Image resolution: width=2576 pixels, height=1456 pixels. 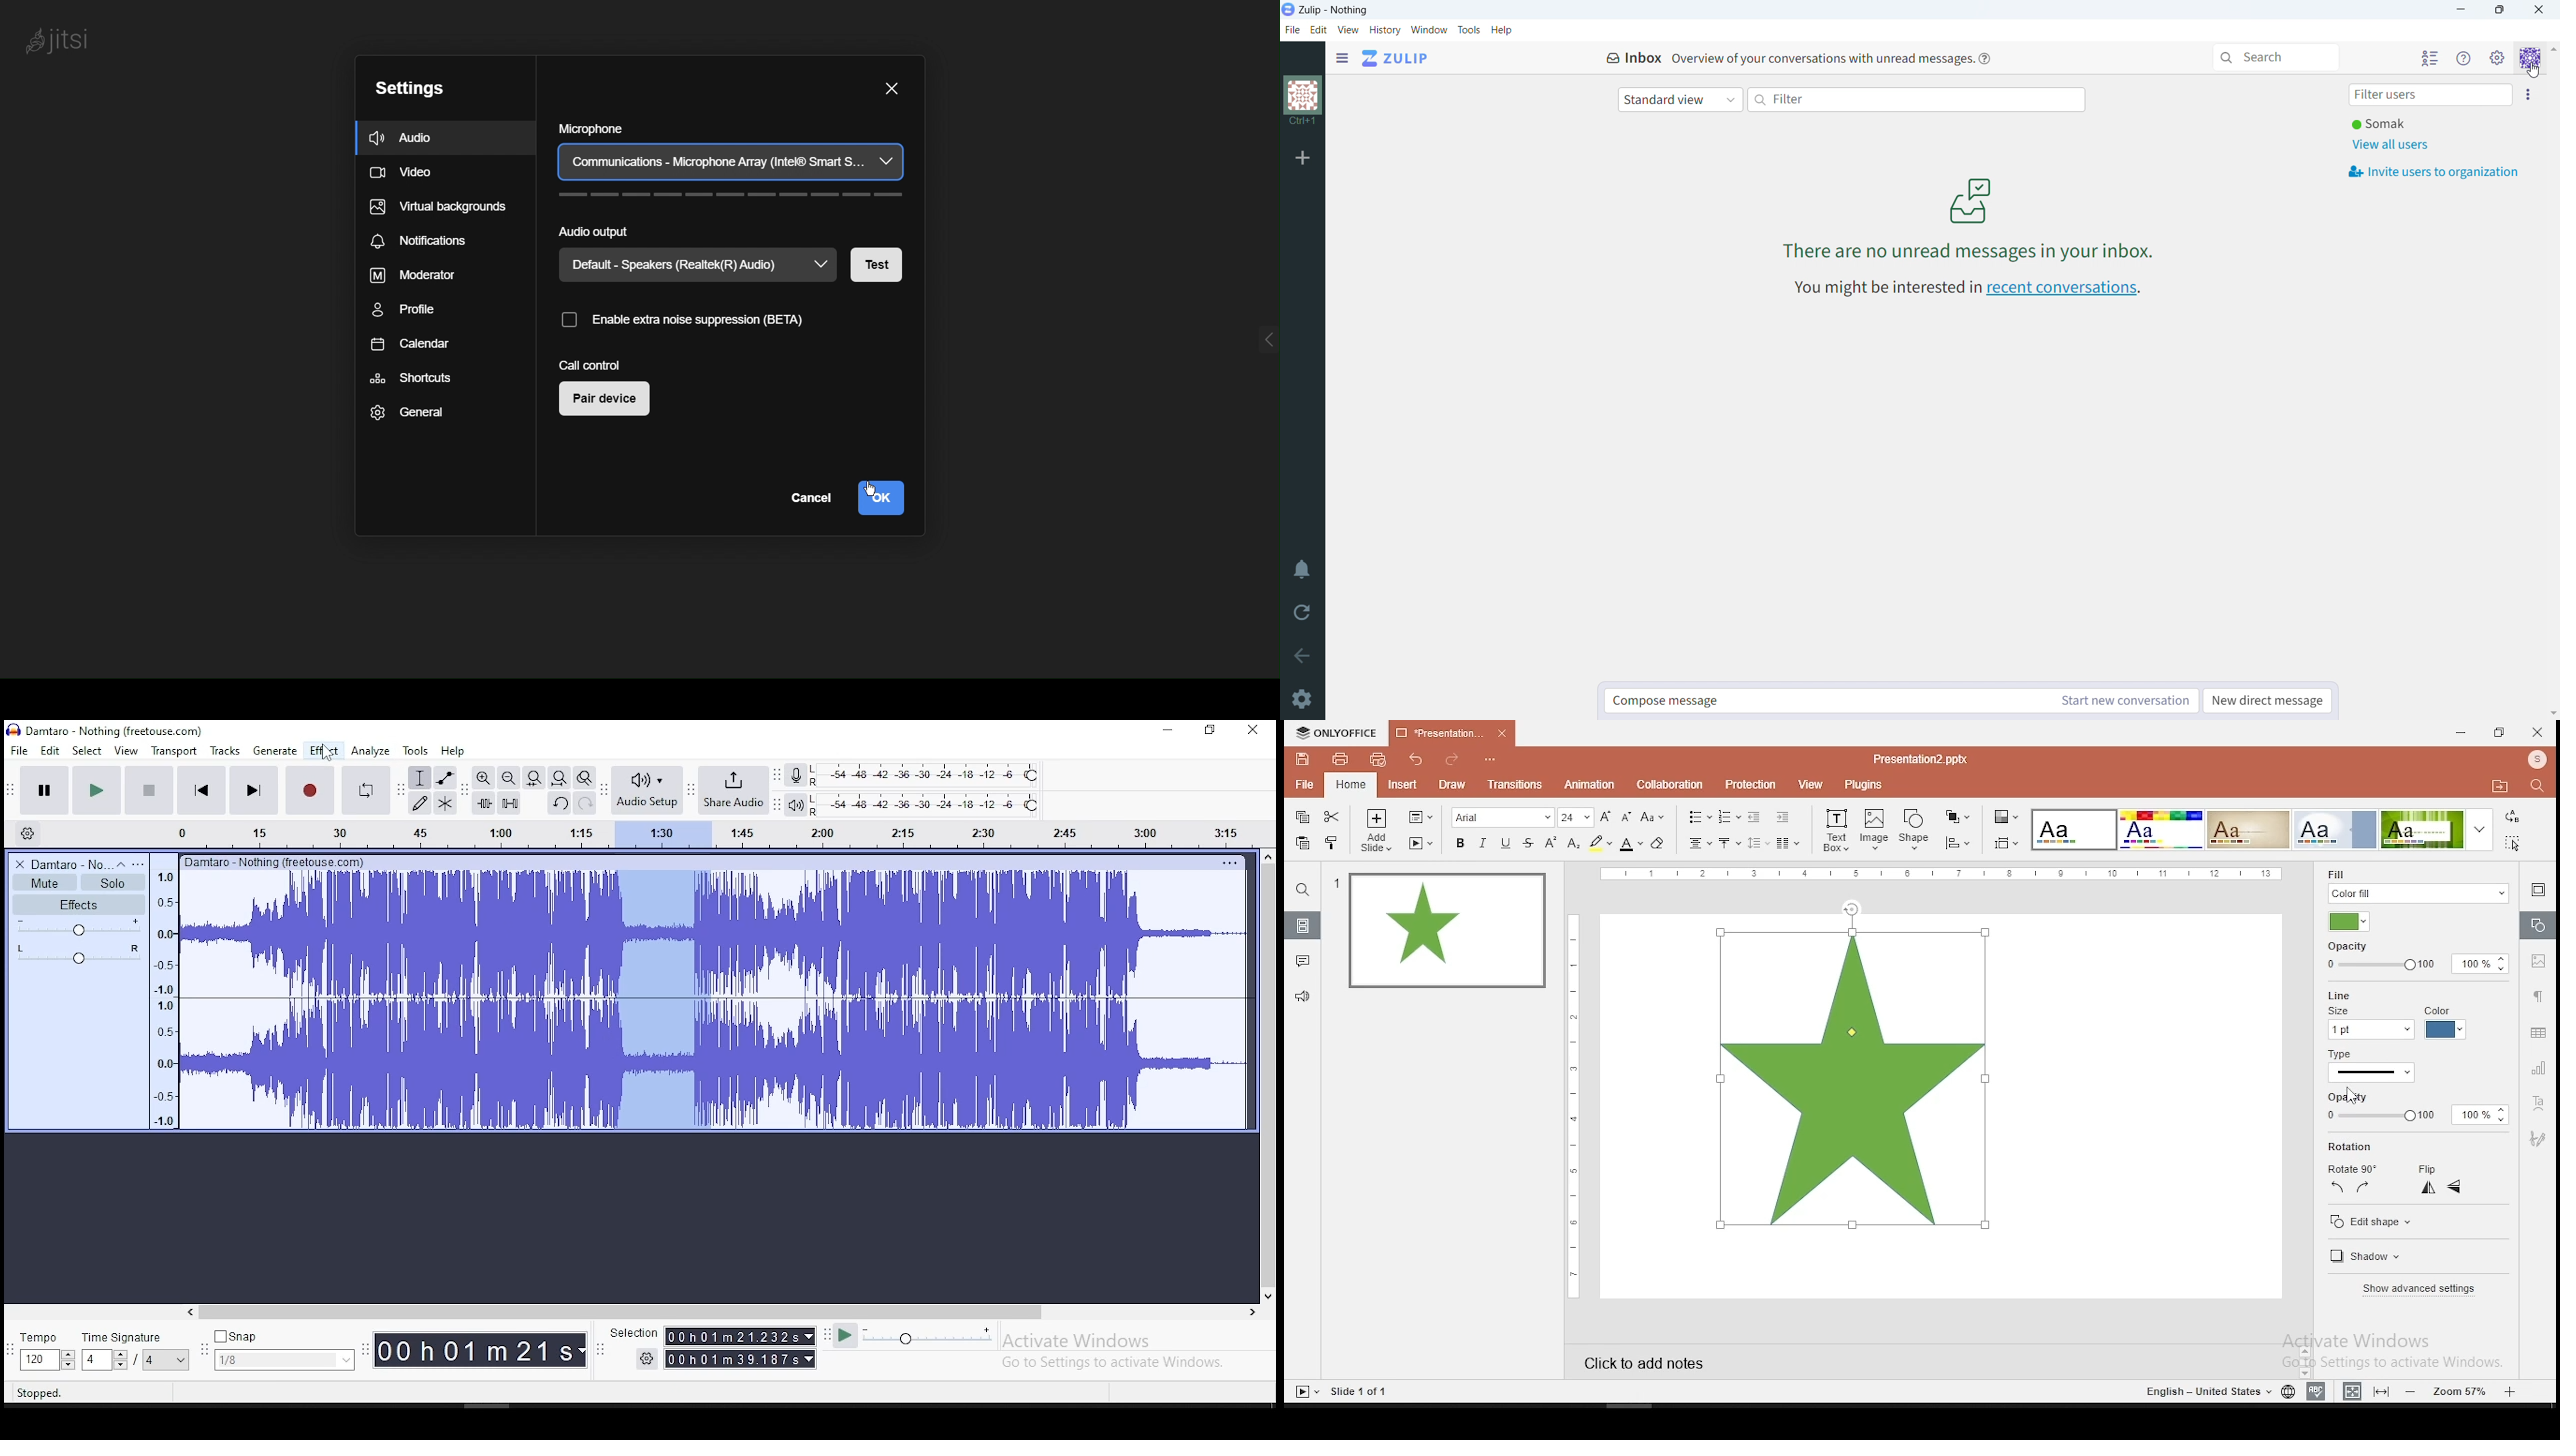 I want to click on playback meter, so click(x=797, y=805).